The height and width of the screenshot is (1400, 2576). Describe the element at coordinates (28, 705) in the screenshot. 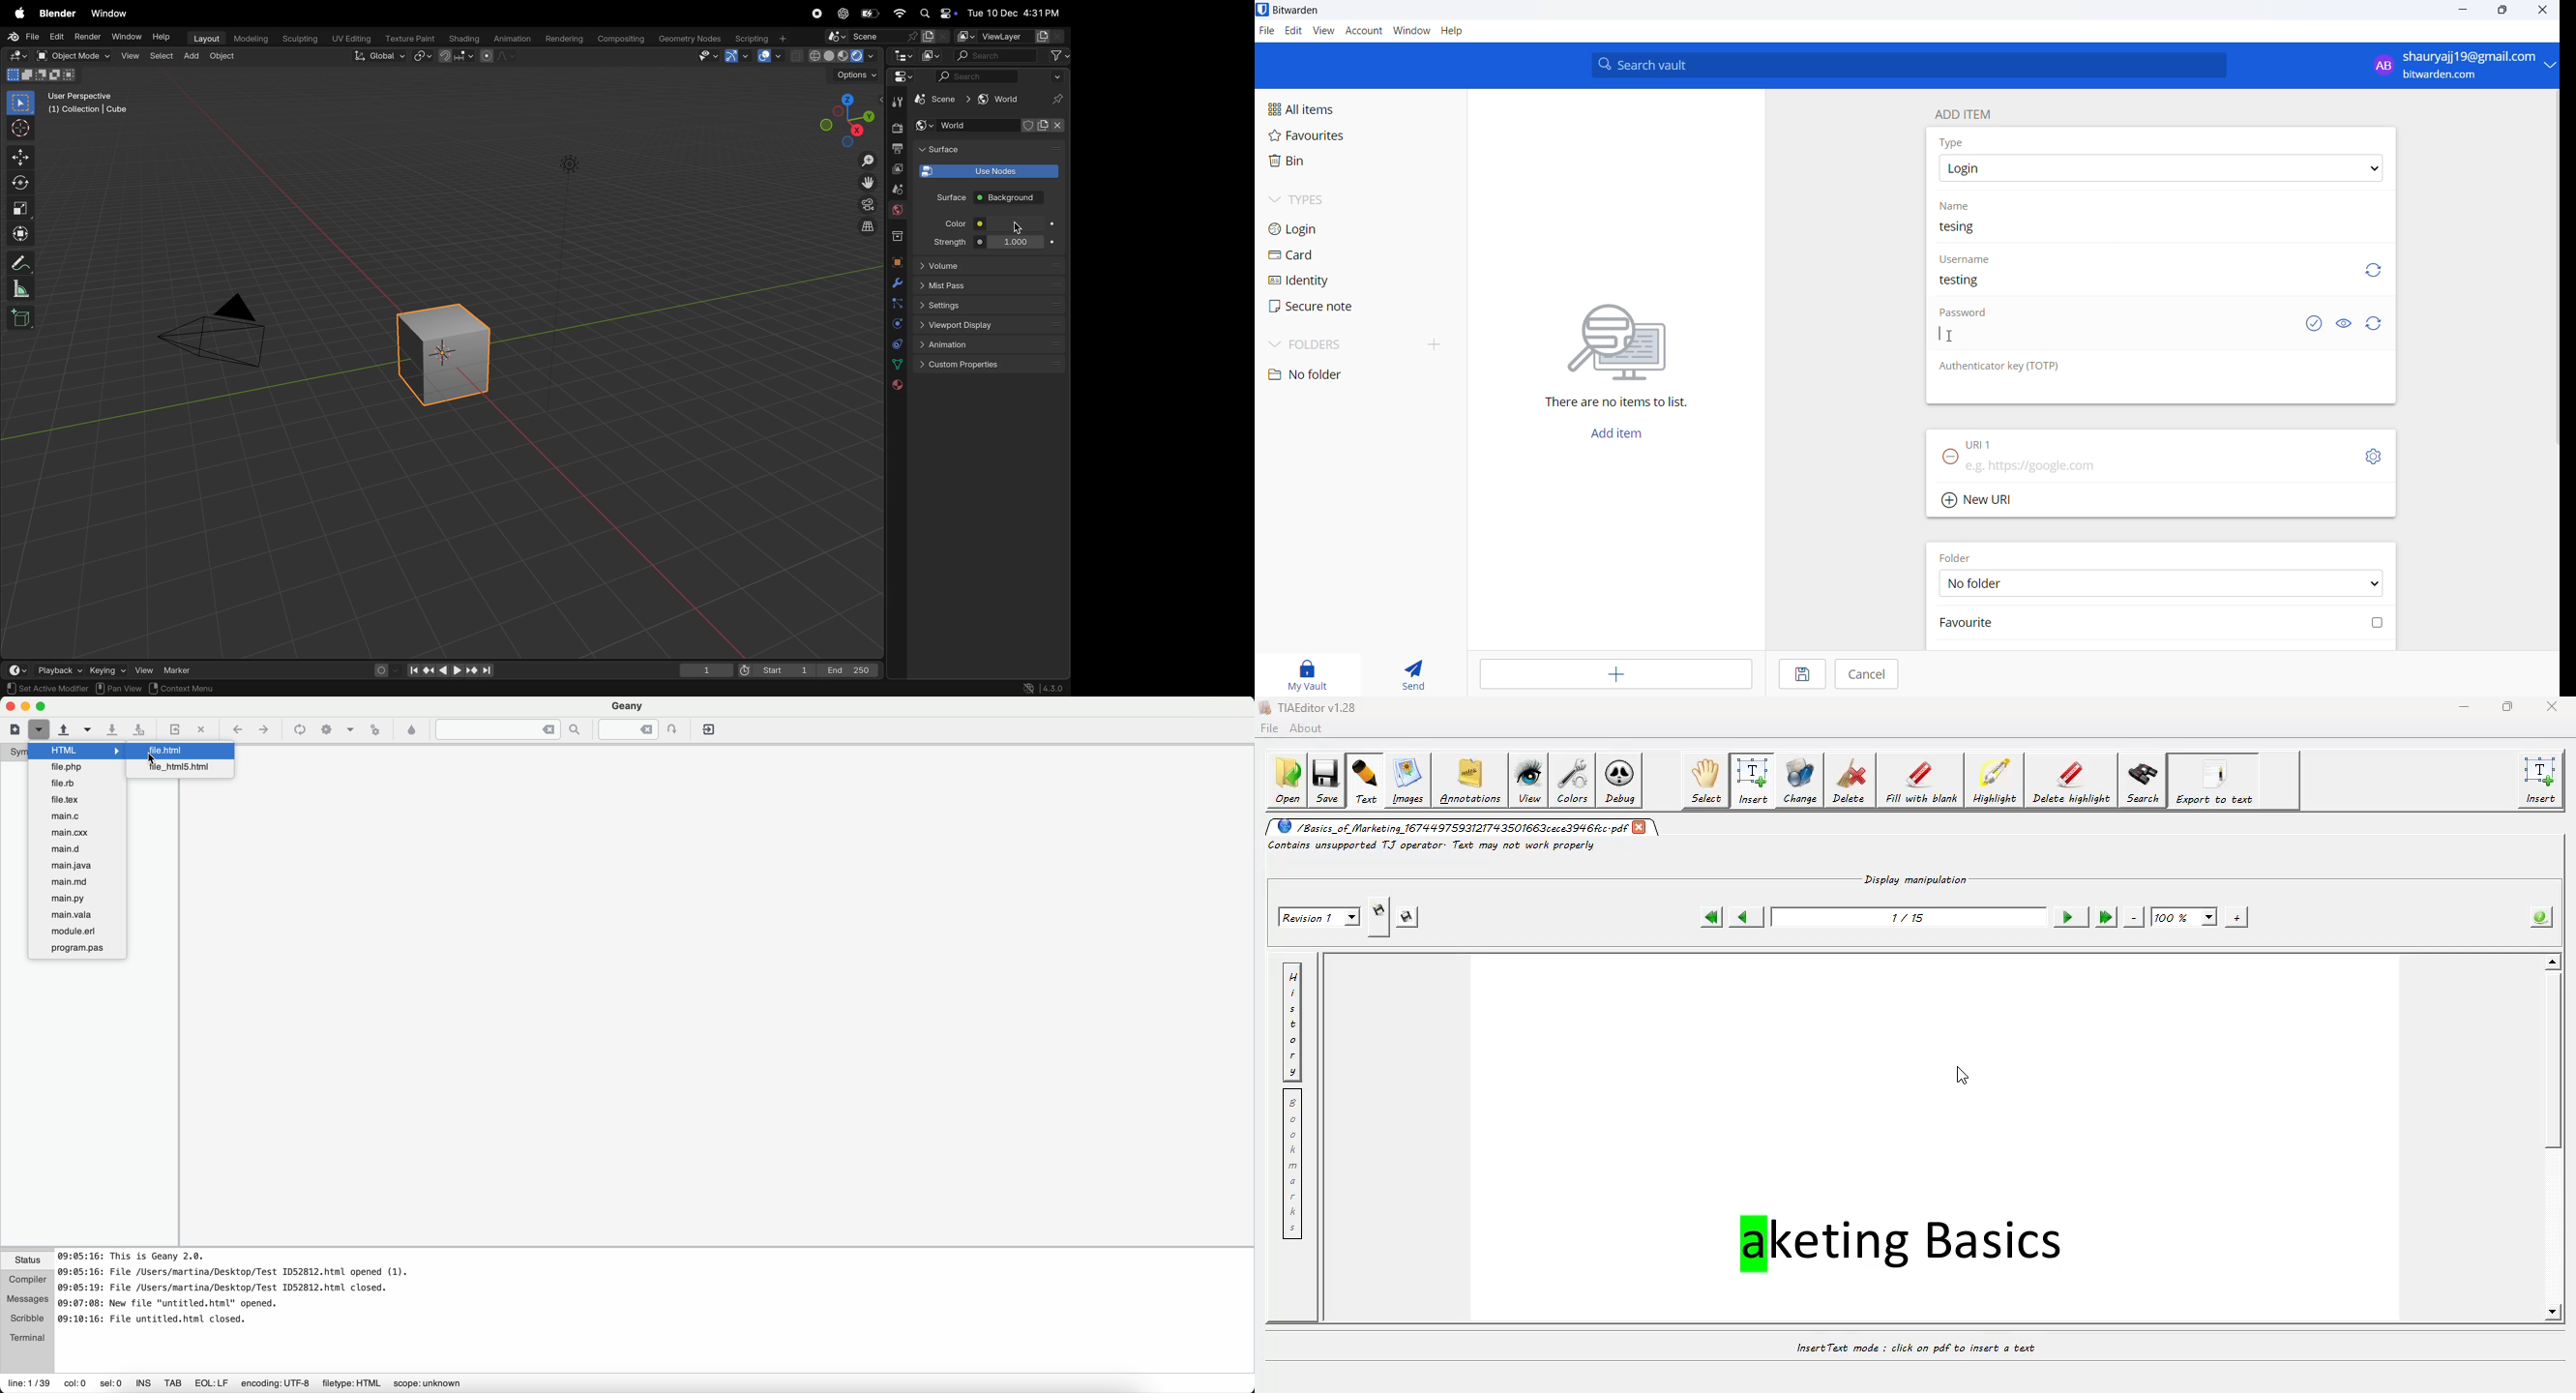

I see `screen buttons` at that location.